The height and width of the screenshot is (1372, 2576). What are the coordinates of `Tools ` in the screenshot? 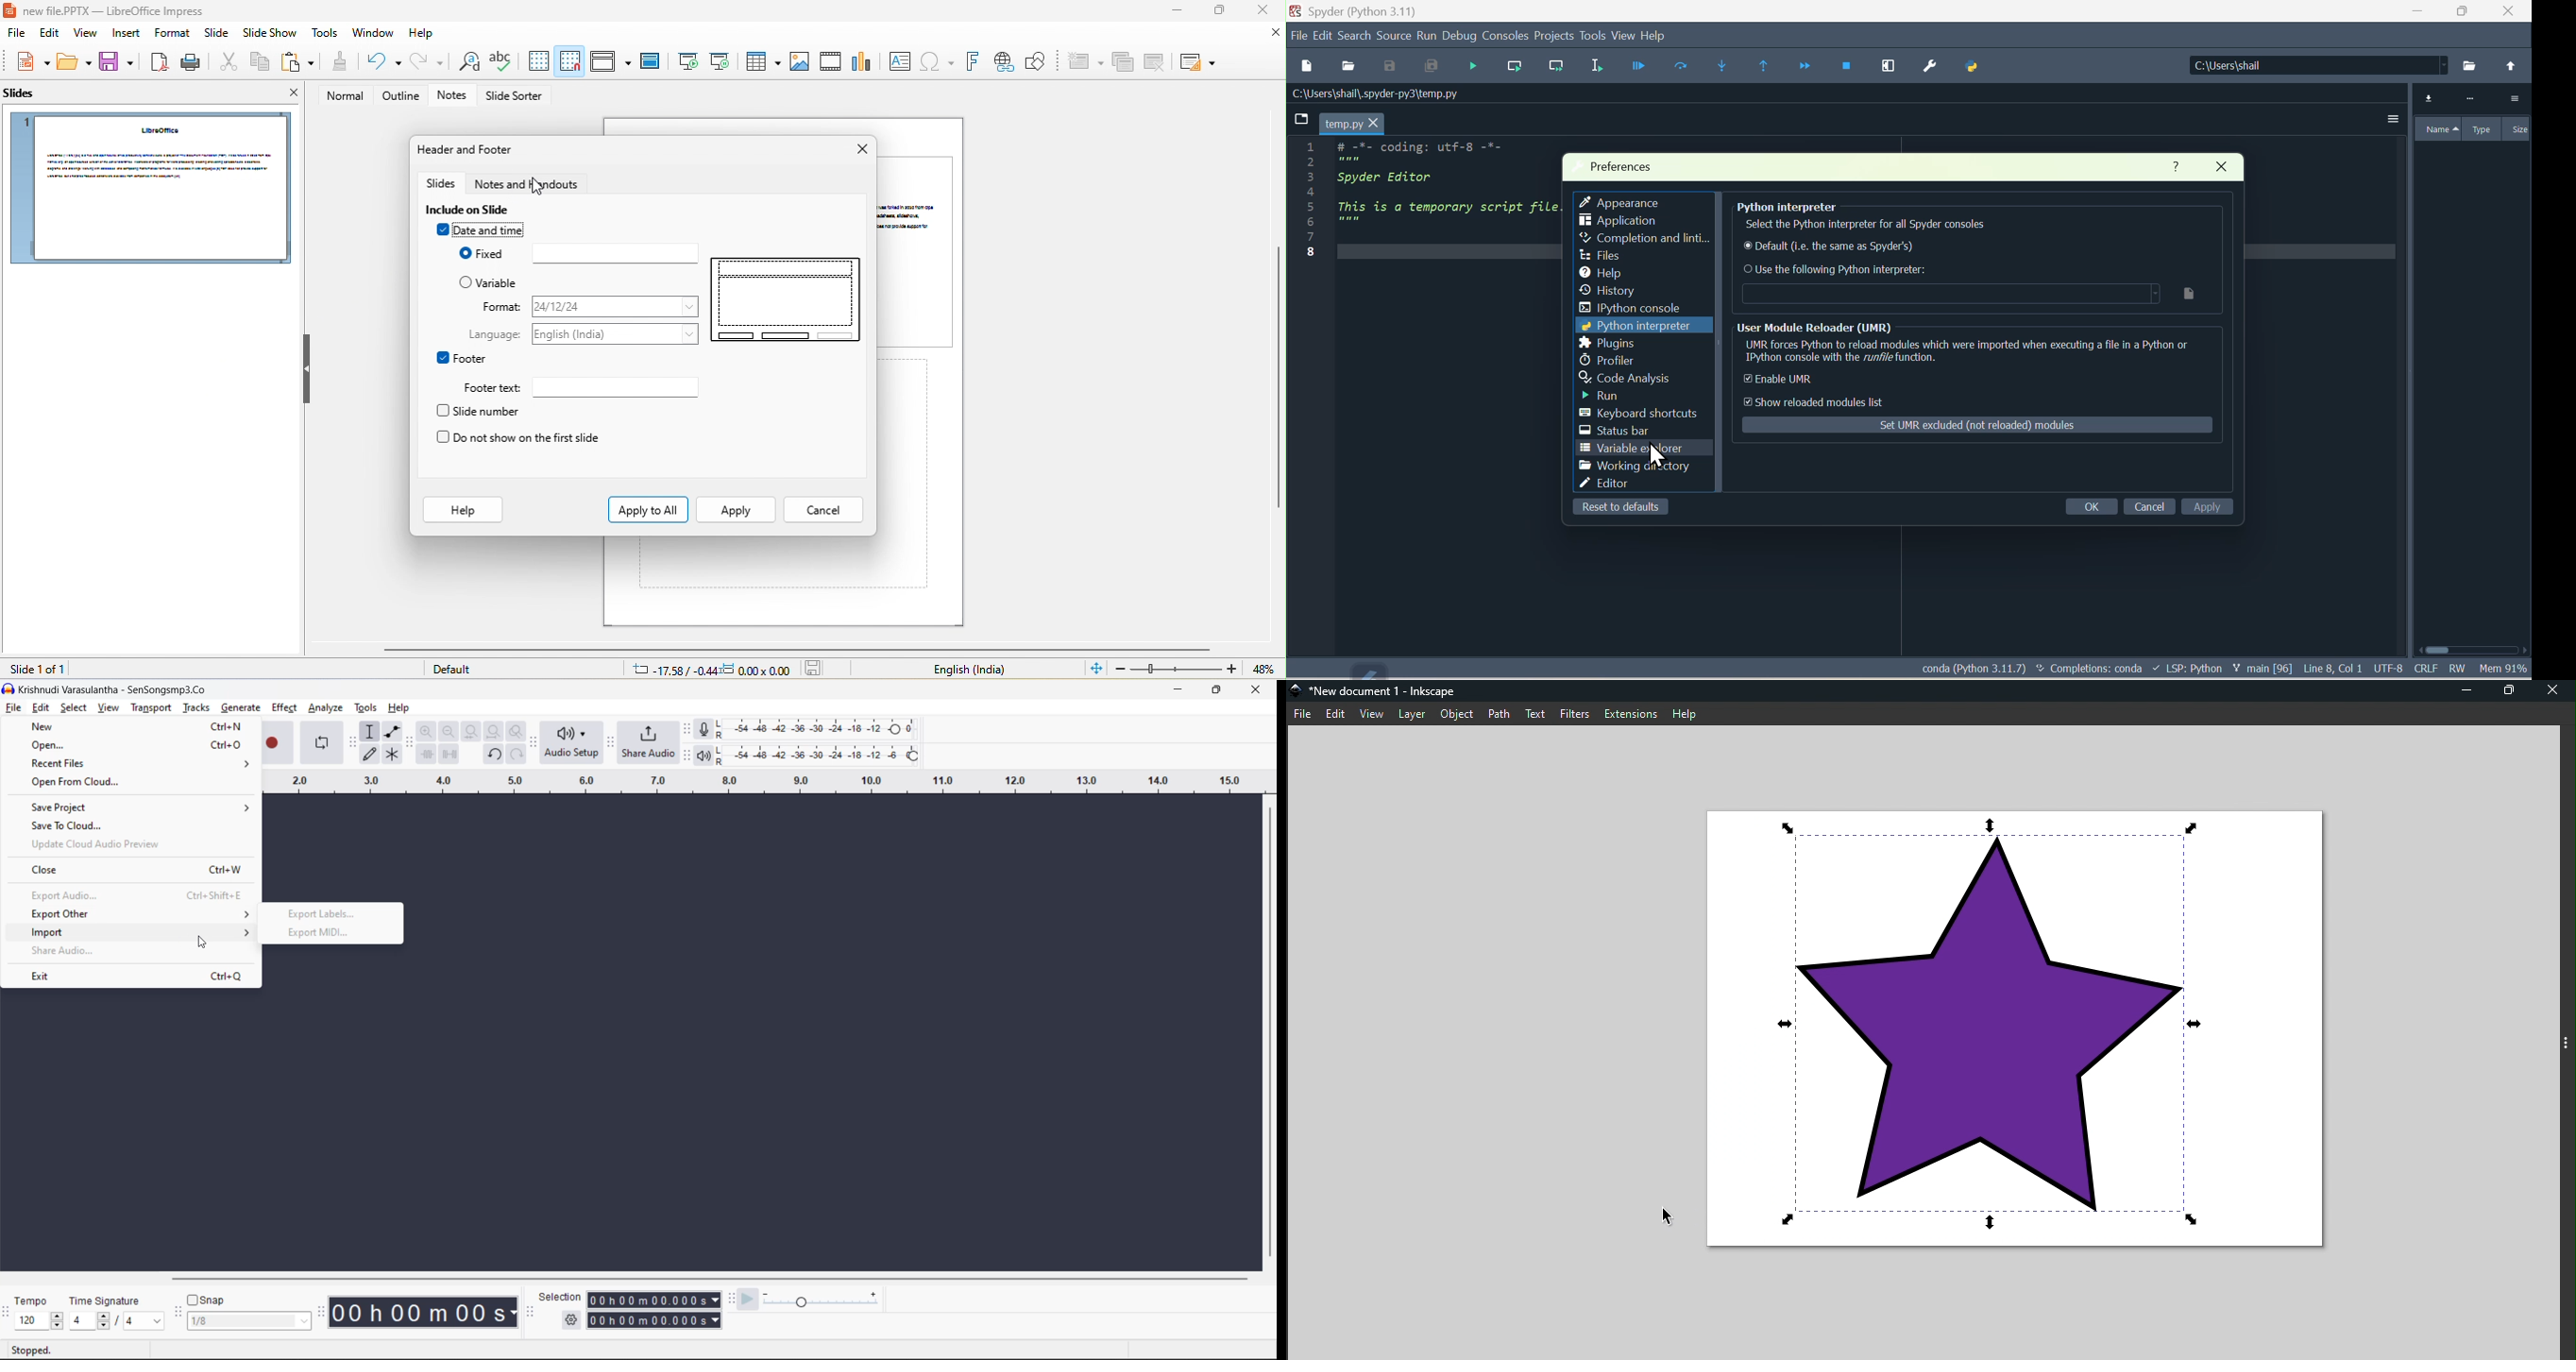 It's located at (1594, 36).